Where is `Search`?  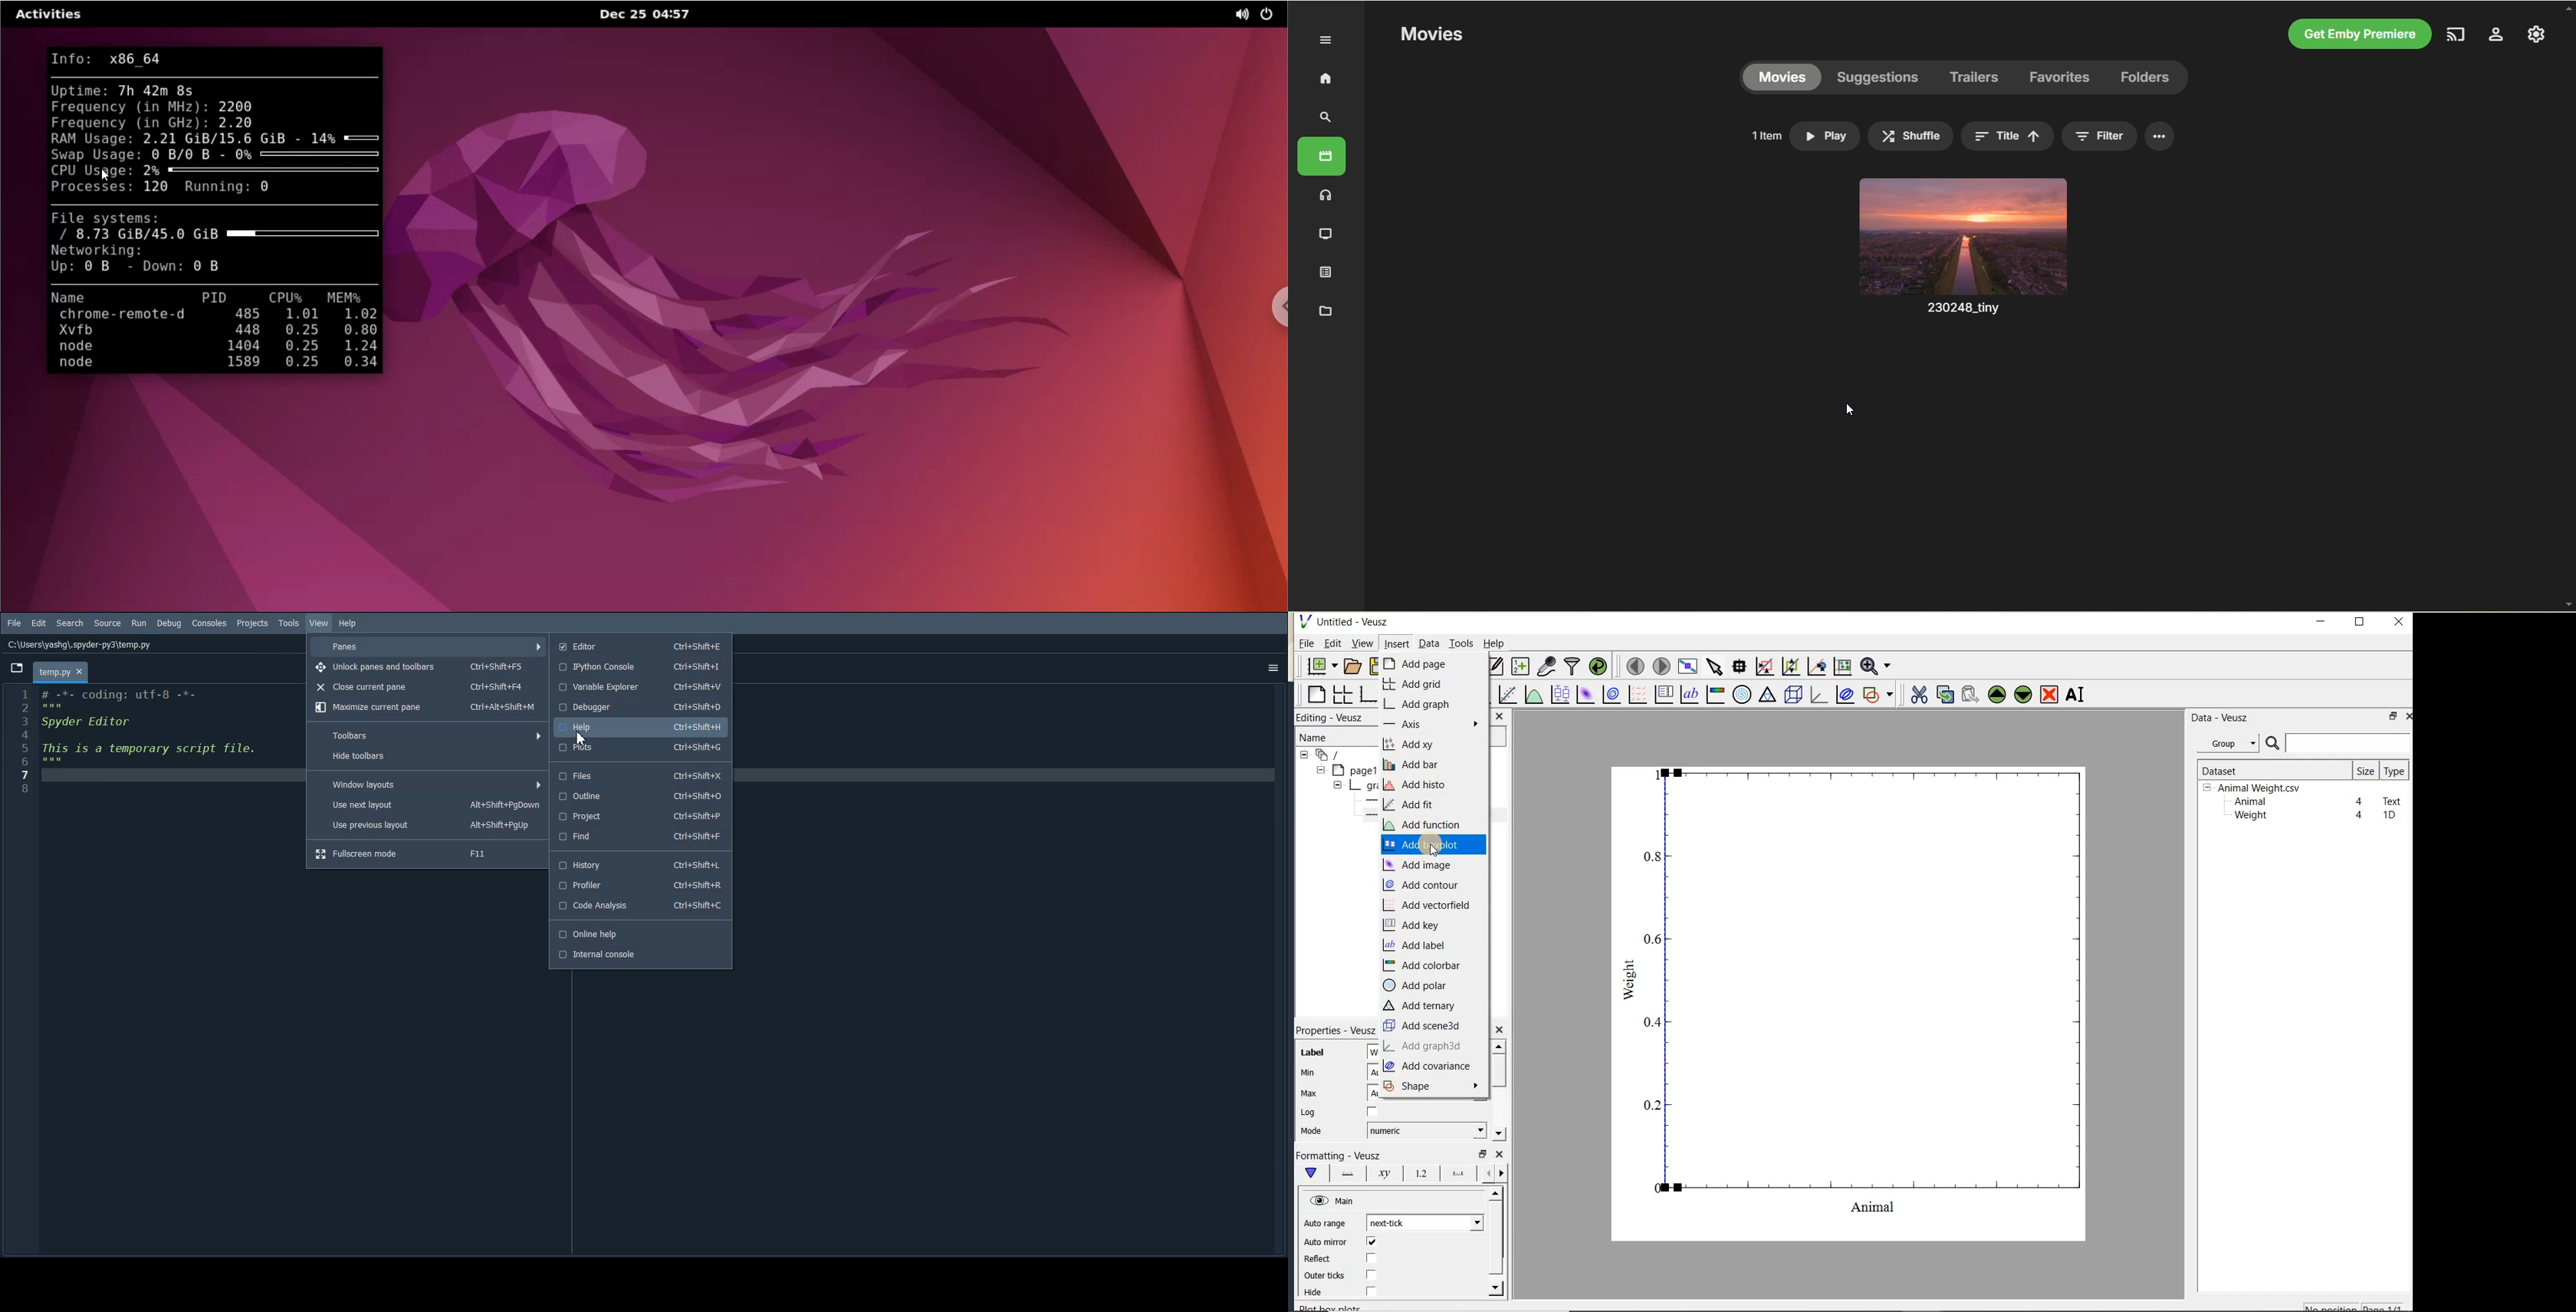 Search is located at coordinates (70, 623).